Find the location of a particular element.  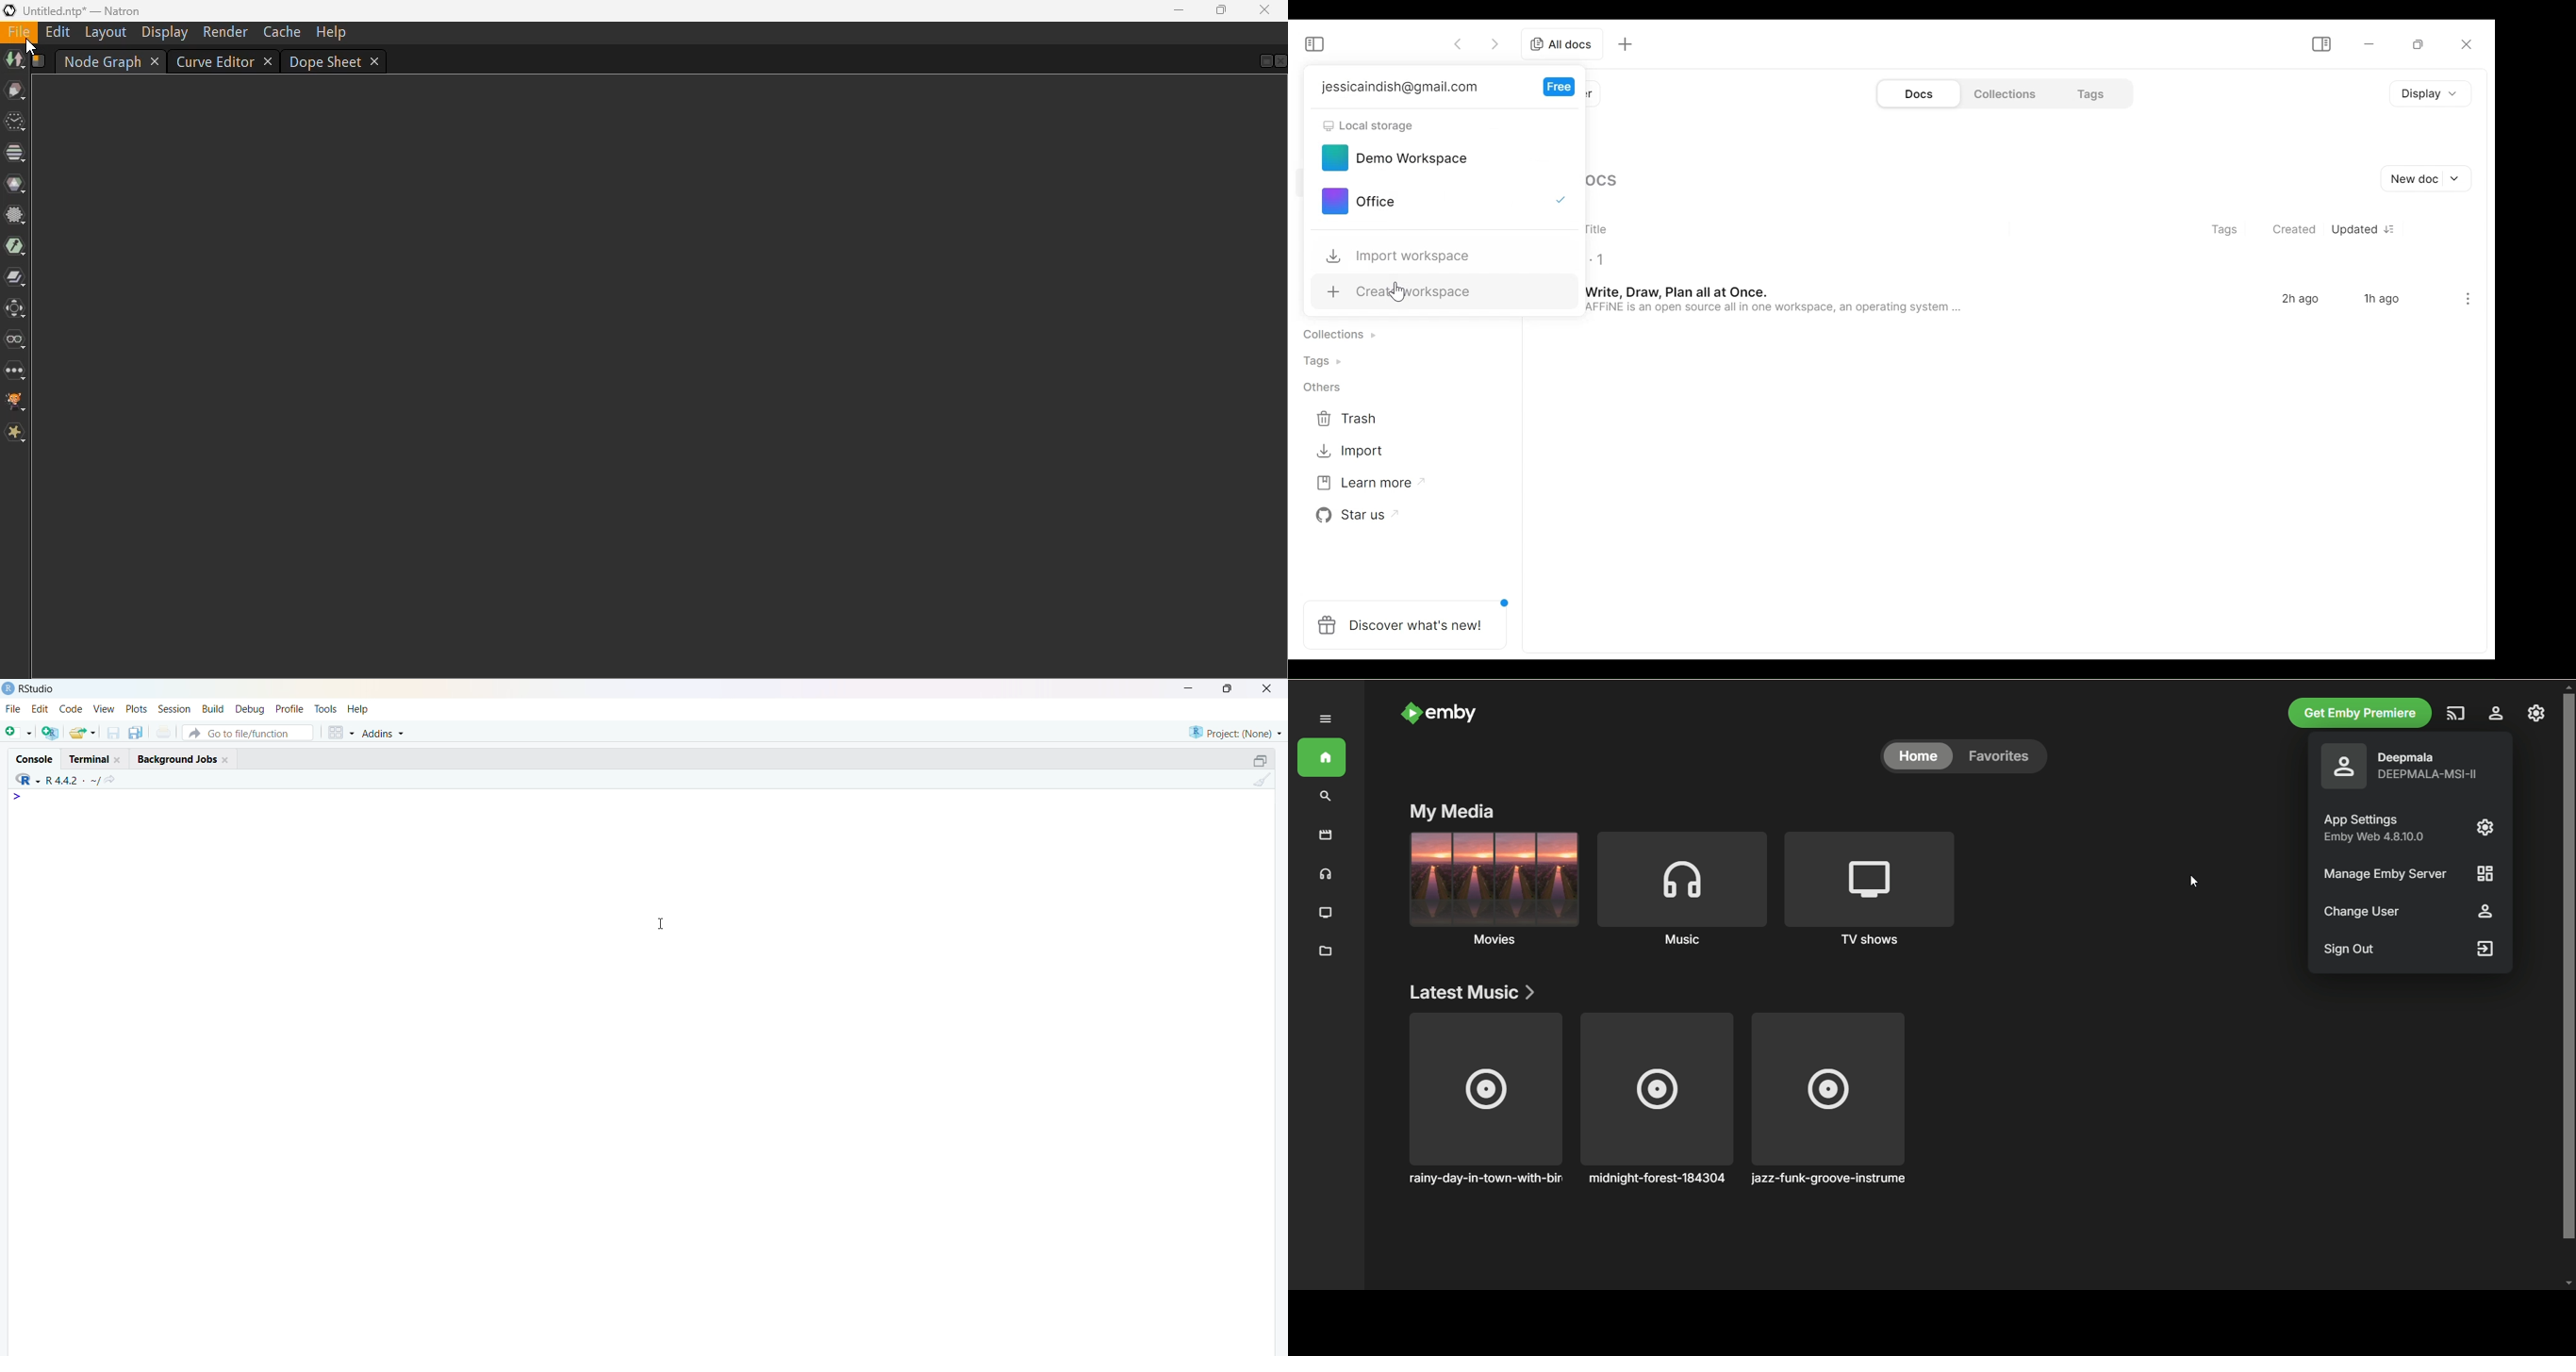

emby is located at coordinates (1458, 716).